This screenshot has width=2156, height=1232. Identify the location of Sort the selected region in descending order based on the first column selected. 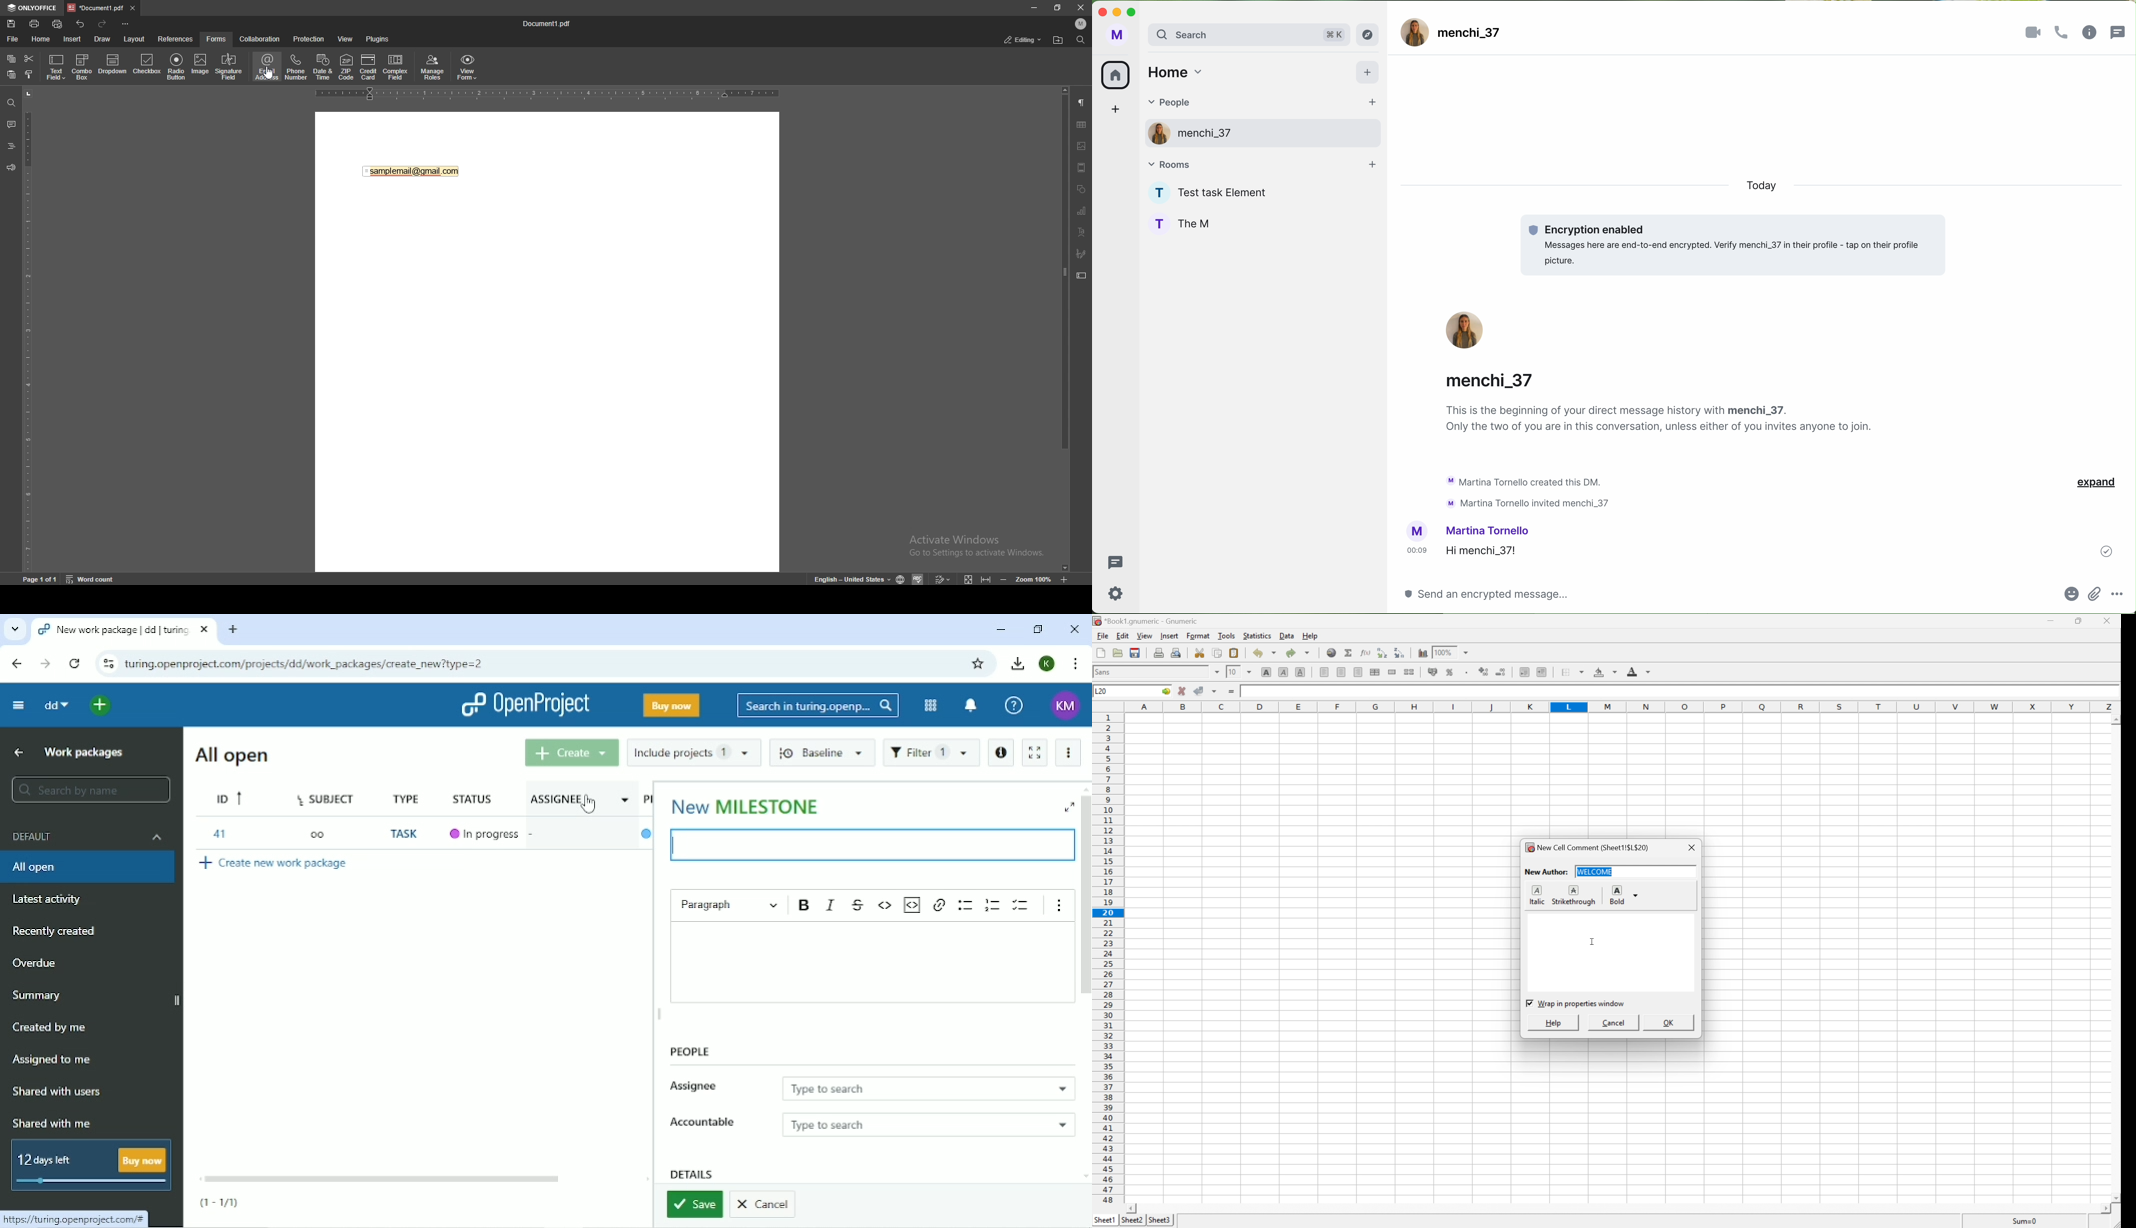
(1399, 652).